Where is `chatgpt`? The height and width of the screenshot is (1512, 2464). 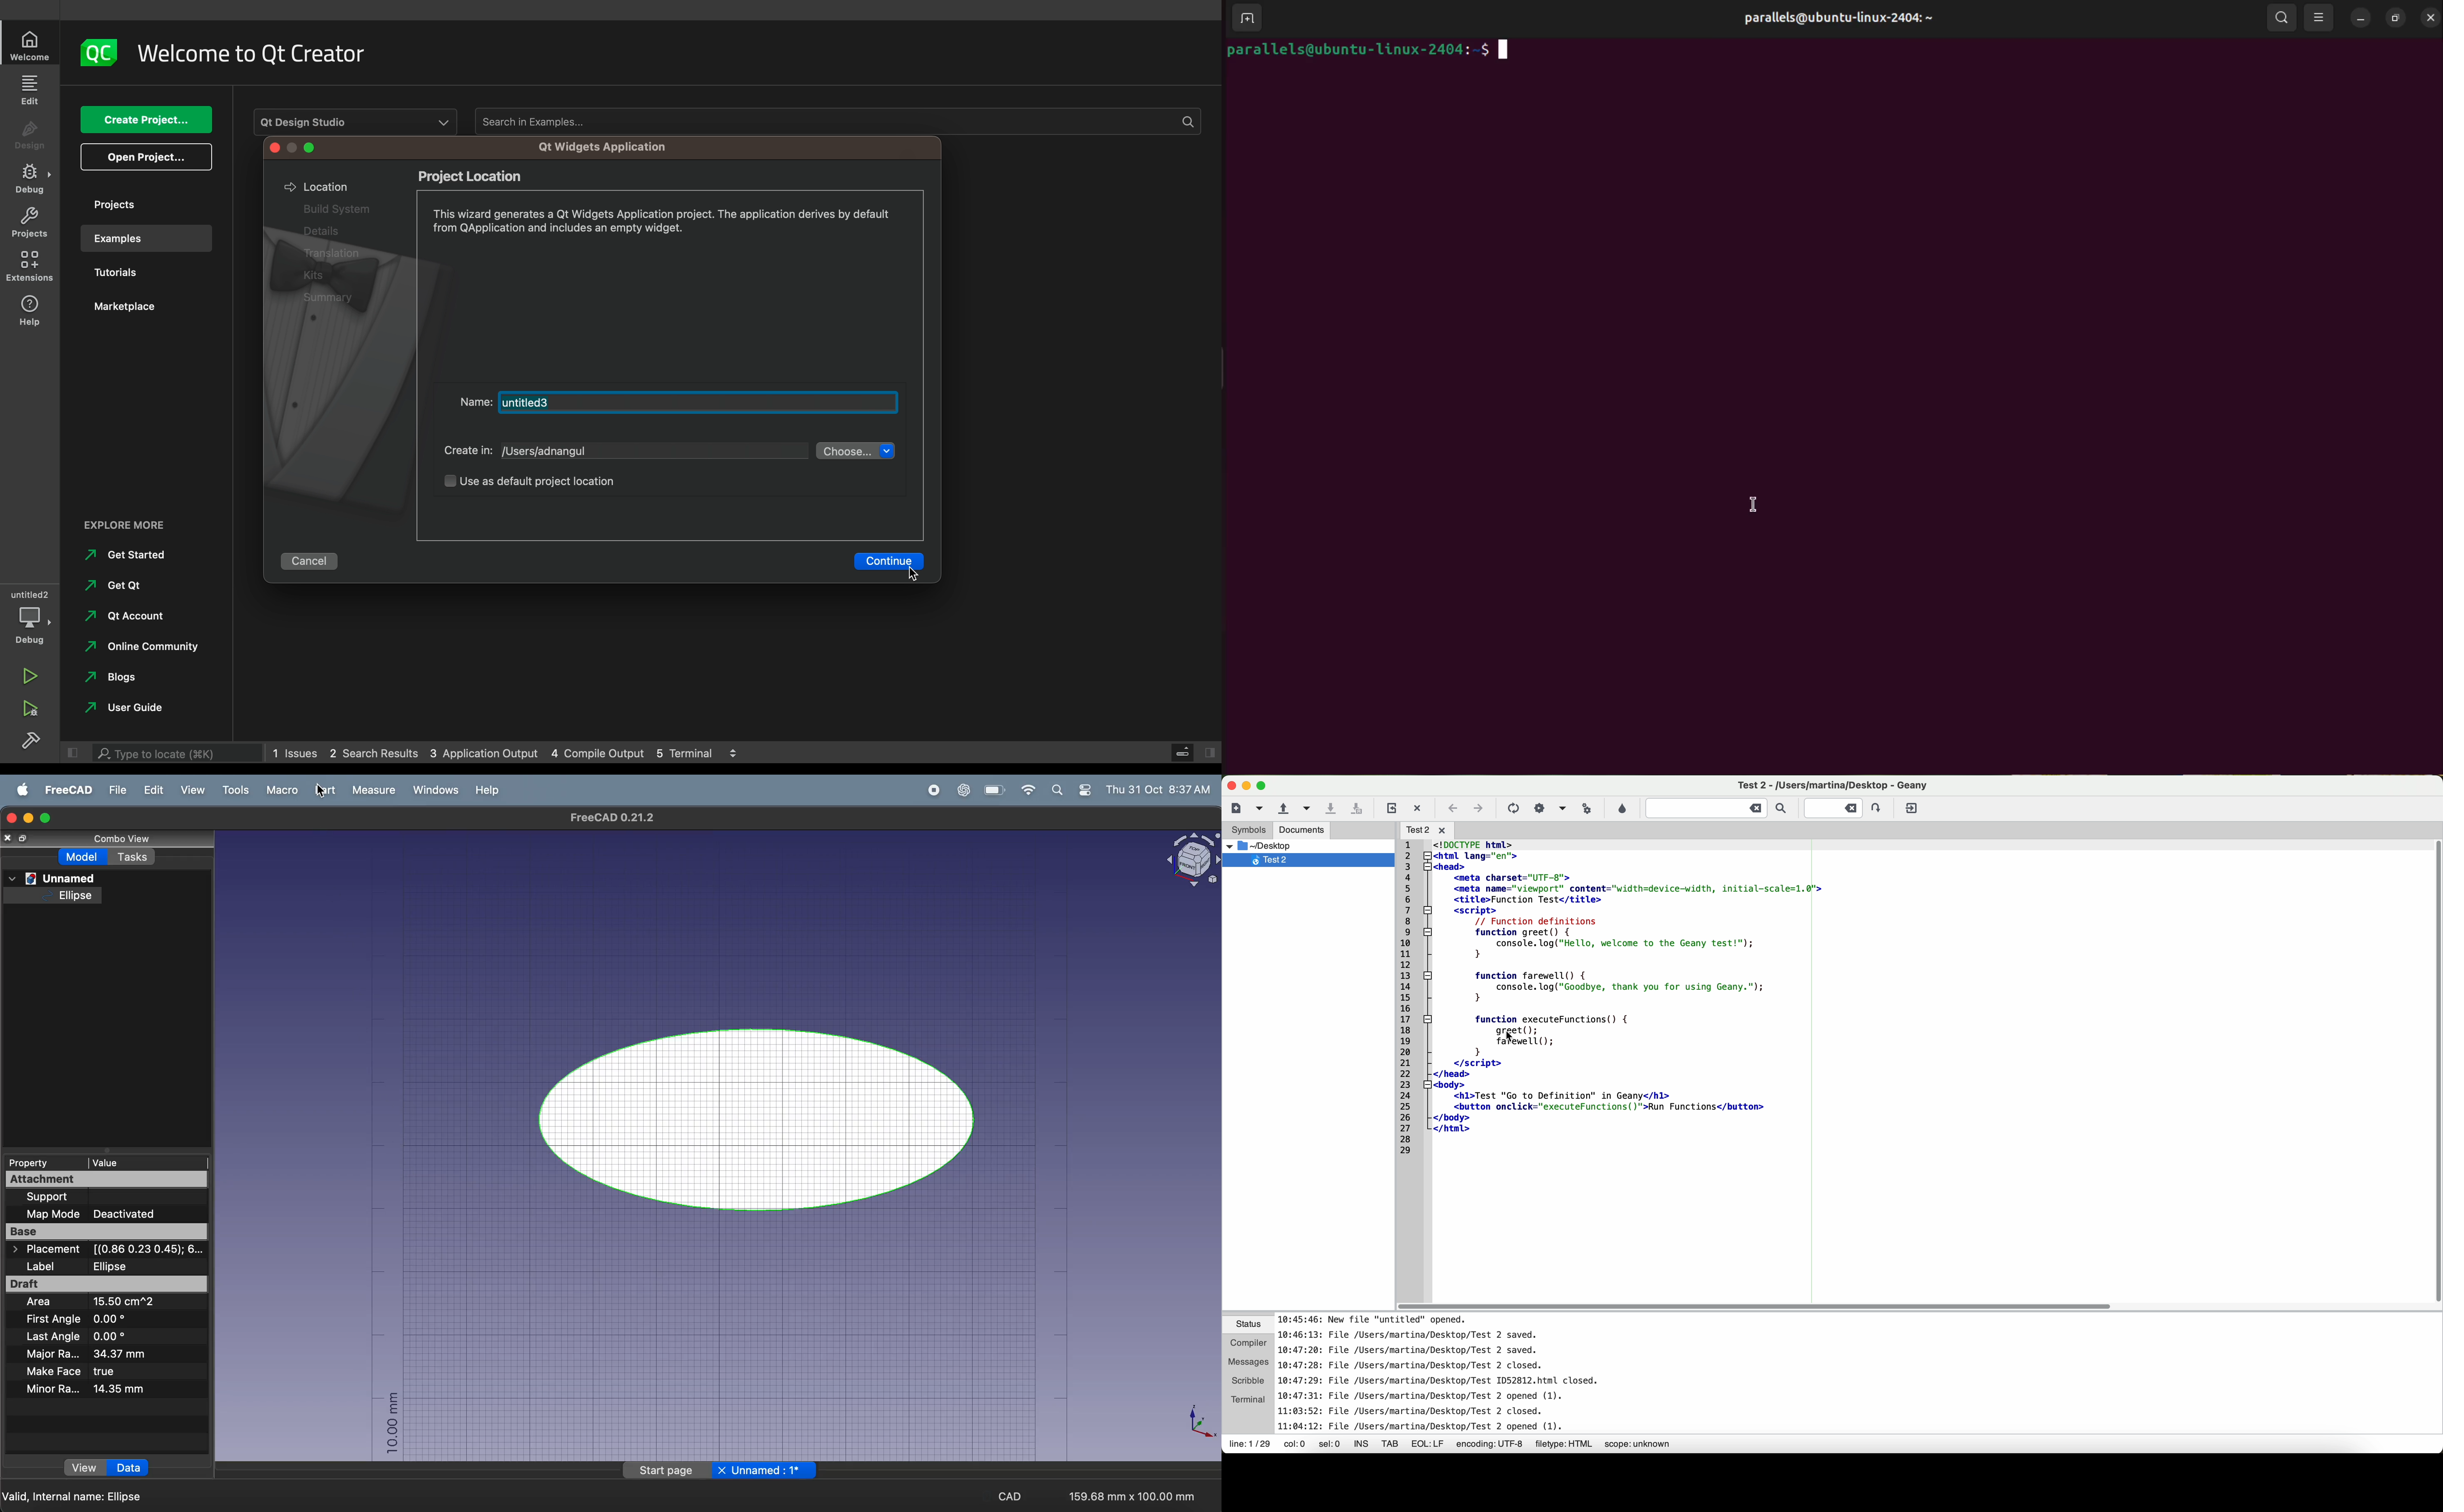 chatgpt is located at coordinates (959, 790).